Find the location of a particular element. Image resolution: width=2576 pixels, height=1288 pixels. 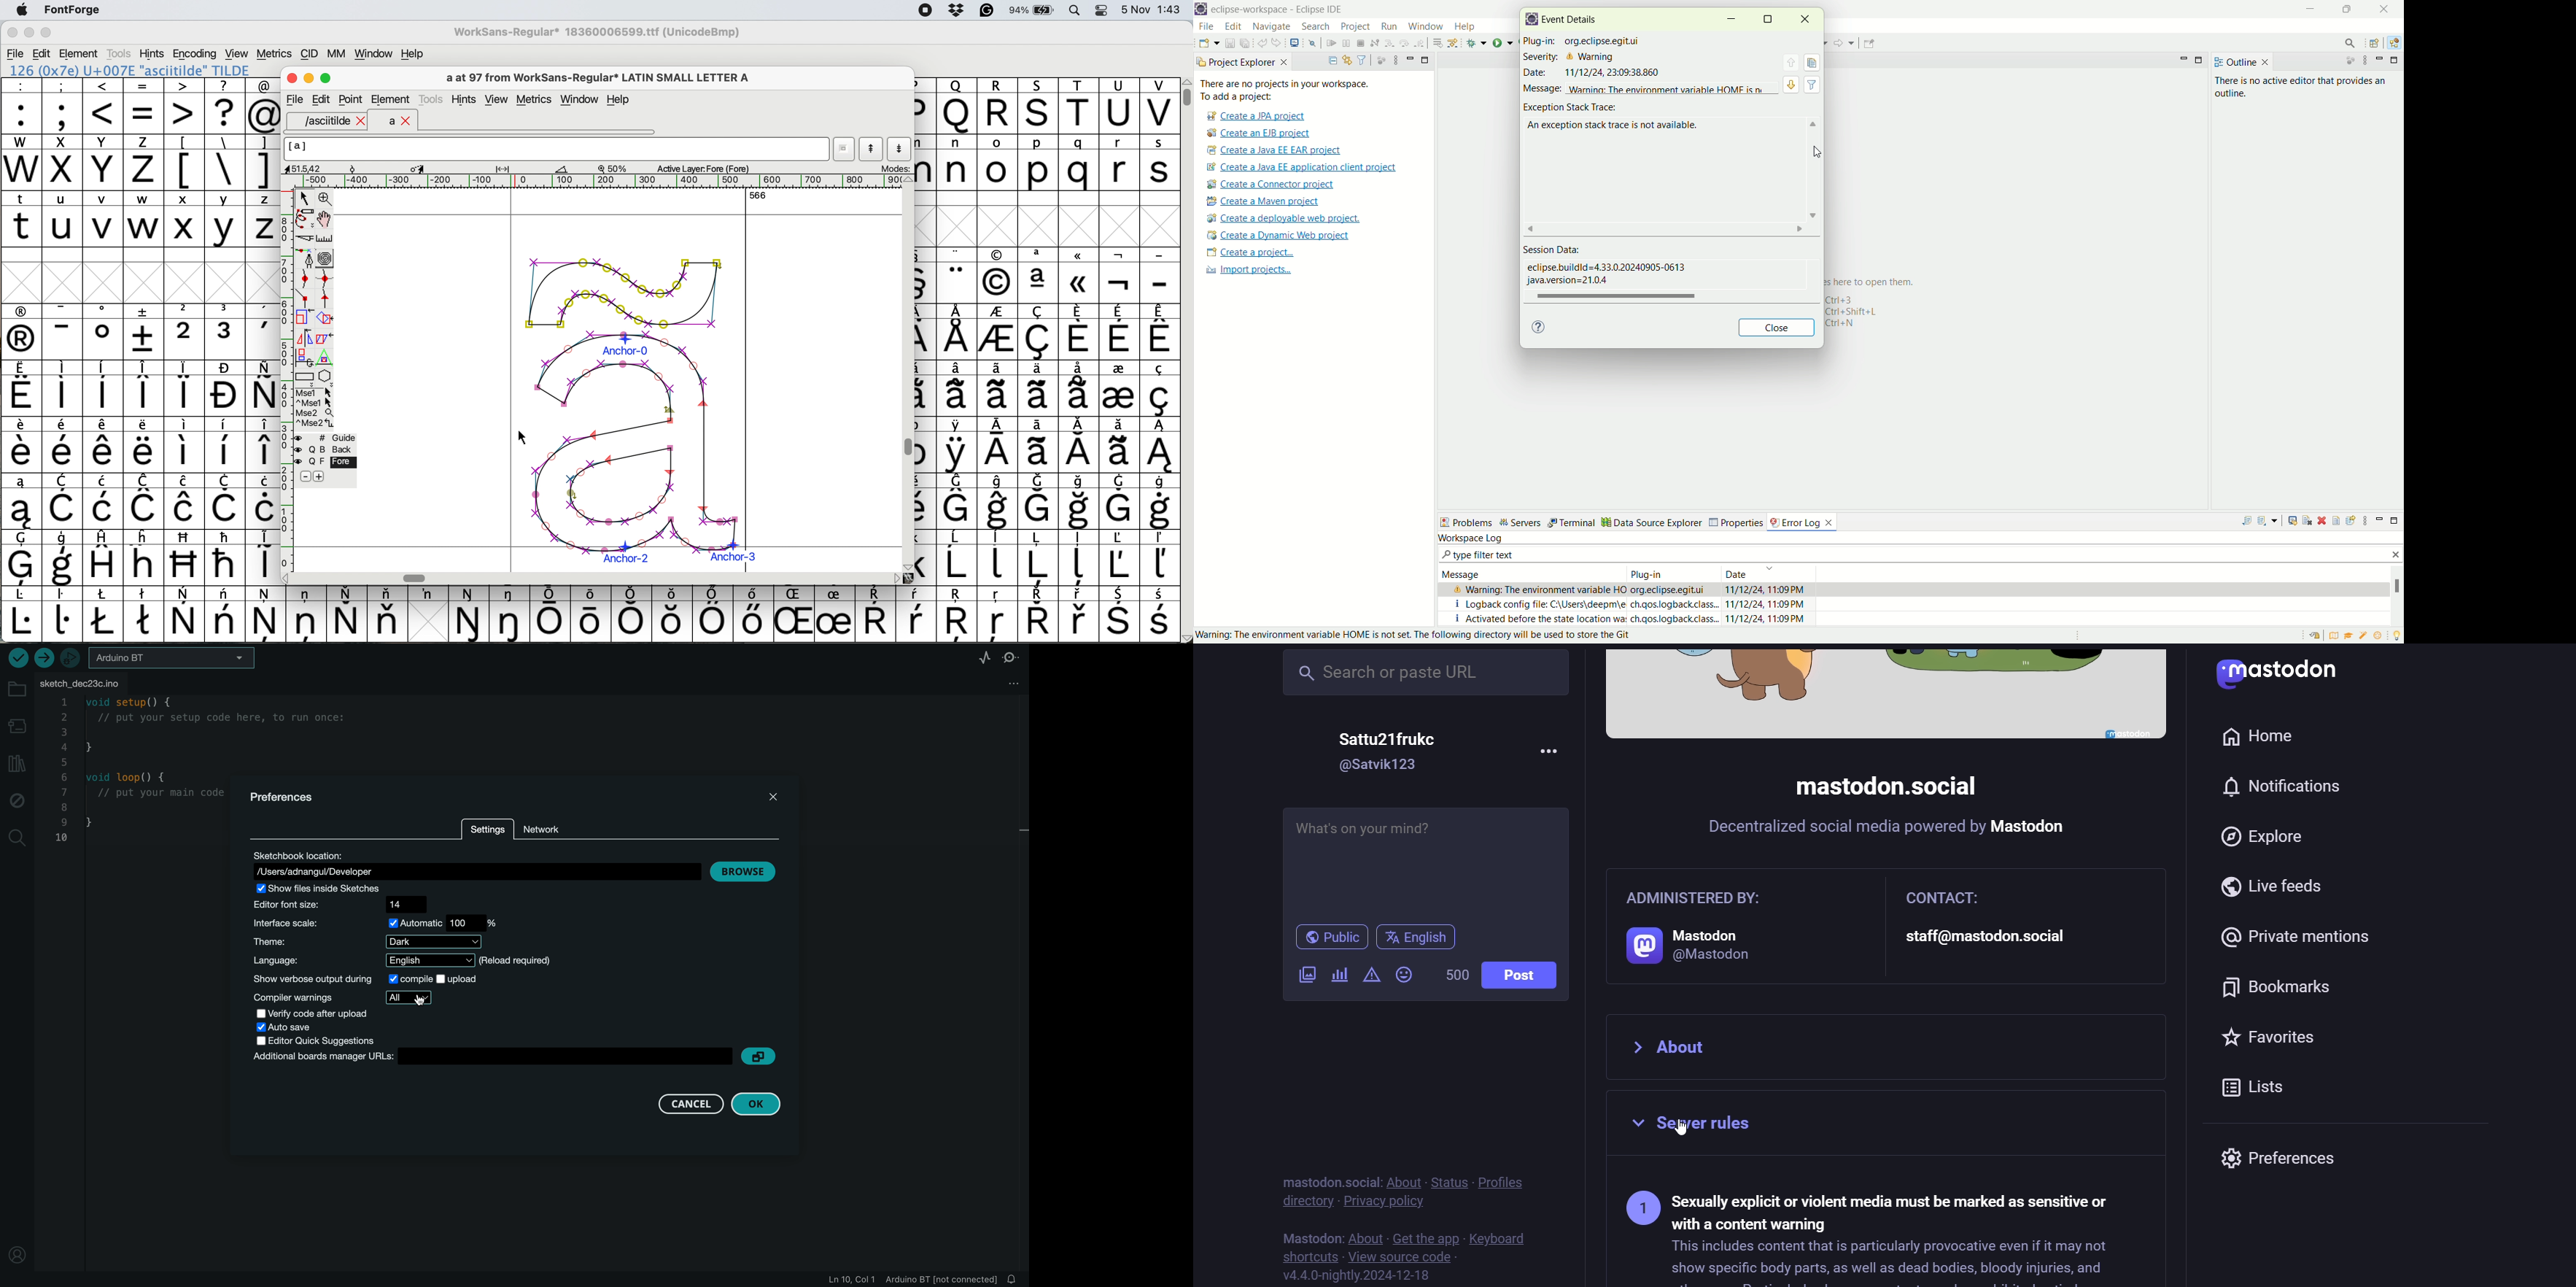

minimize is located at coordinates (1409, 59).